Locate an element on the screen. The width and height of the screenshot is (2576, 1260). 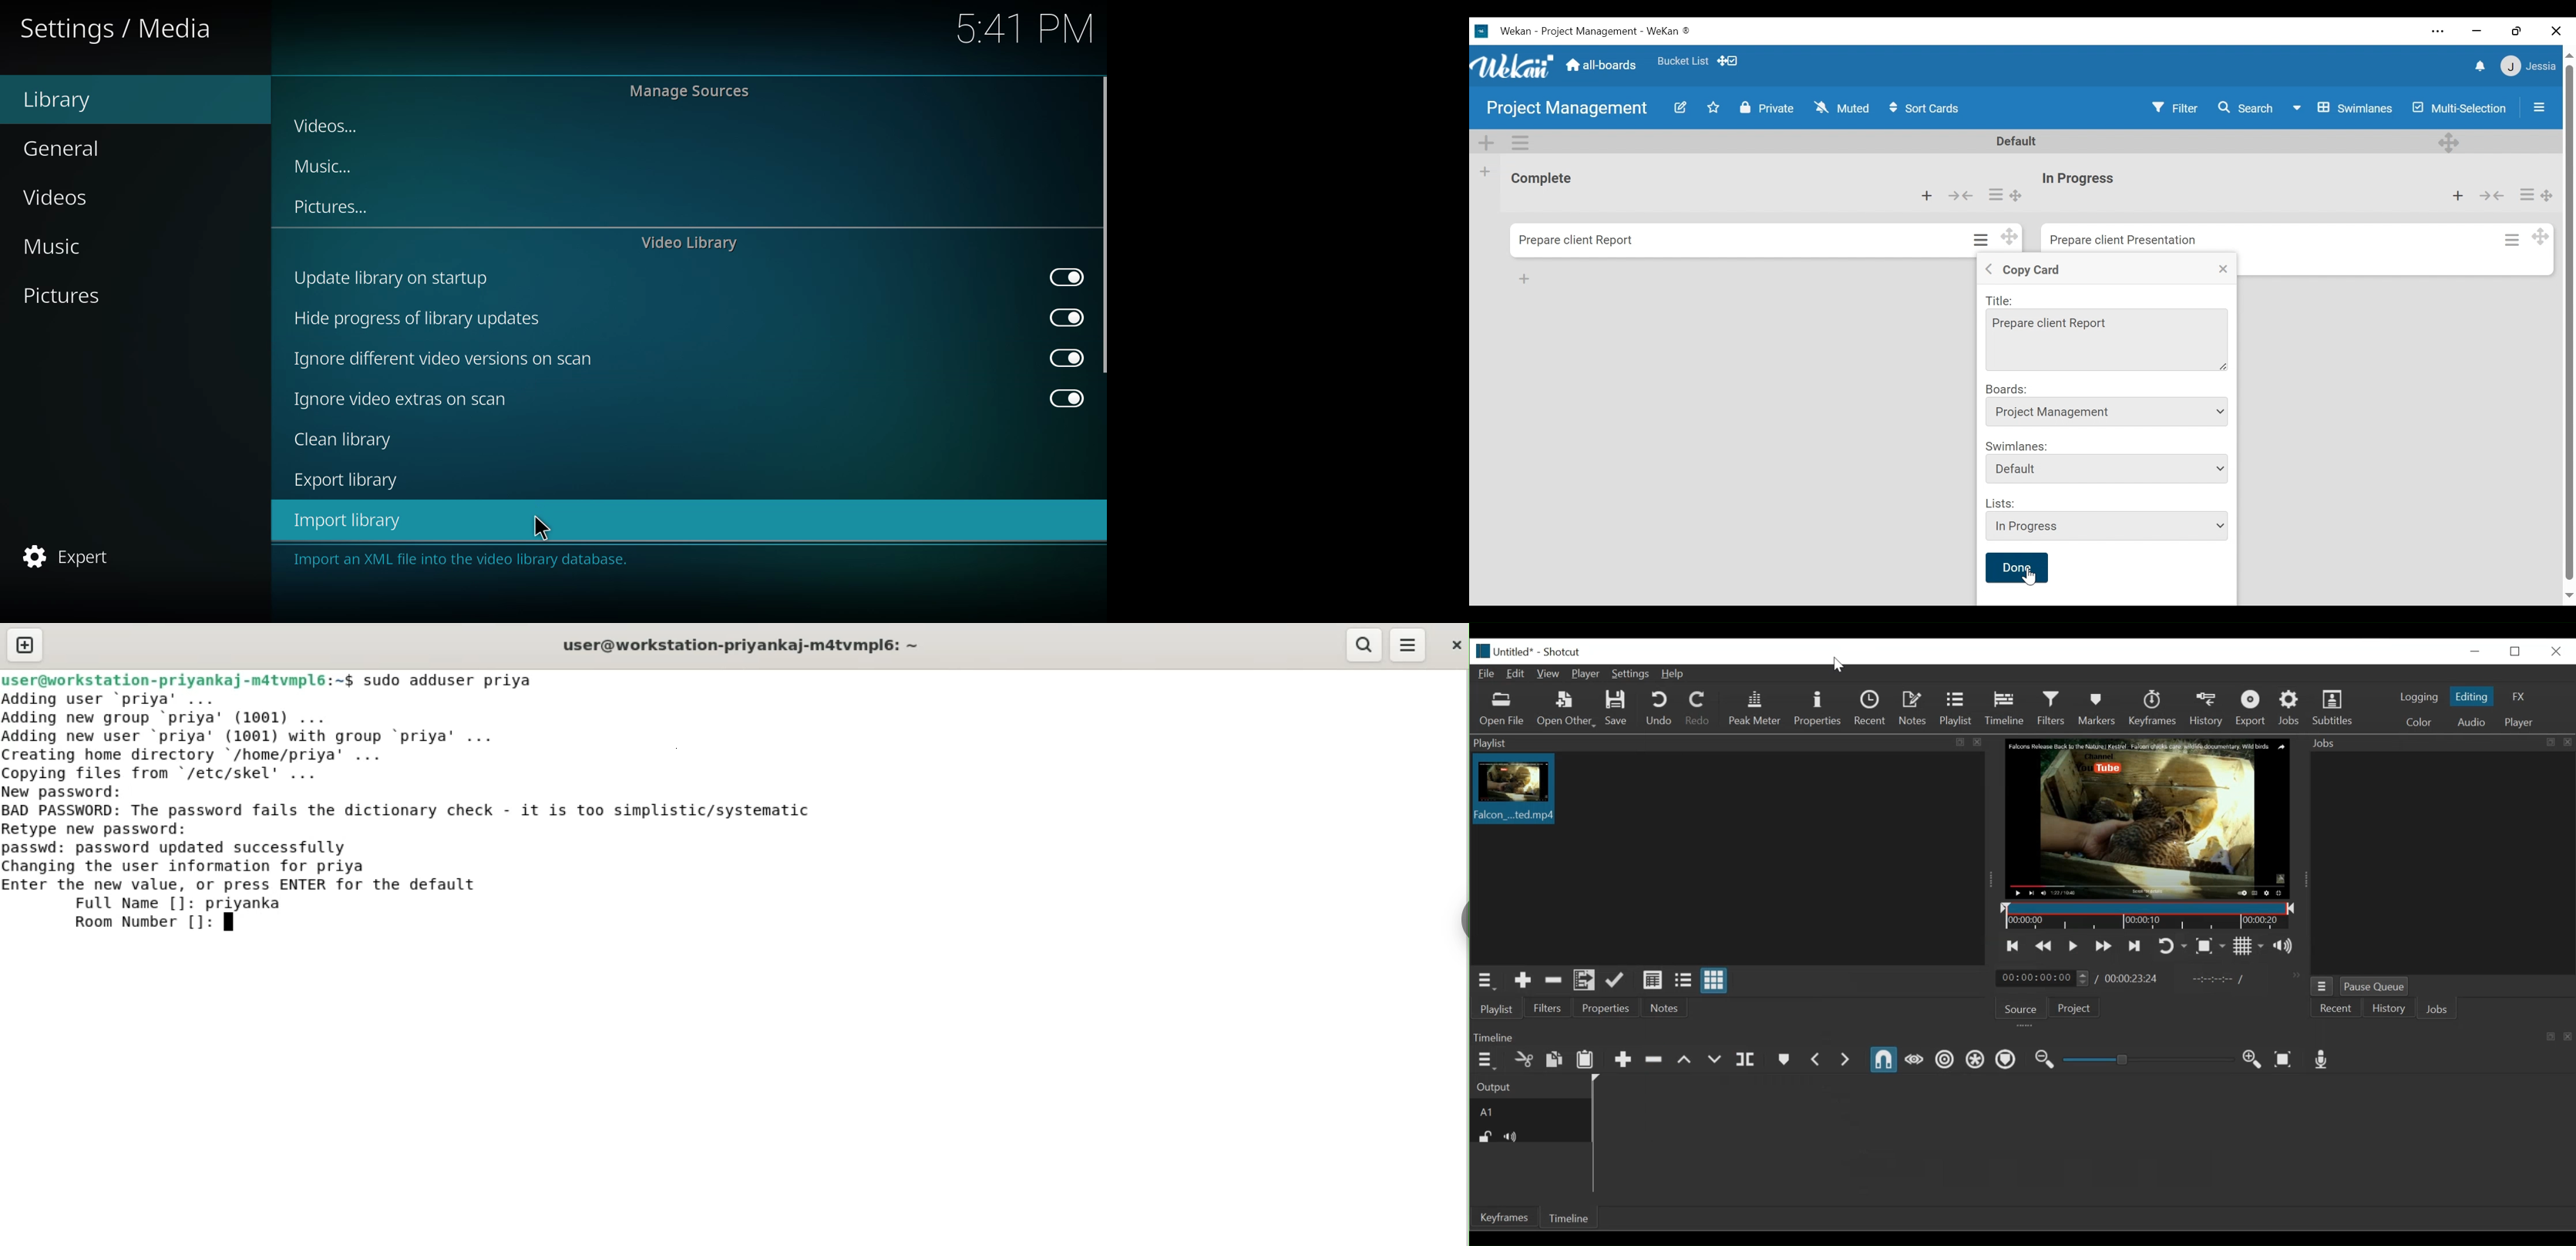
Keyframes is located at coordinates (1504, 1217).